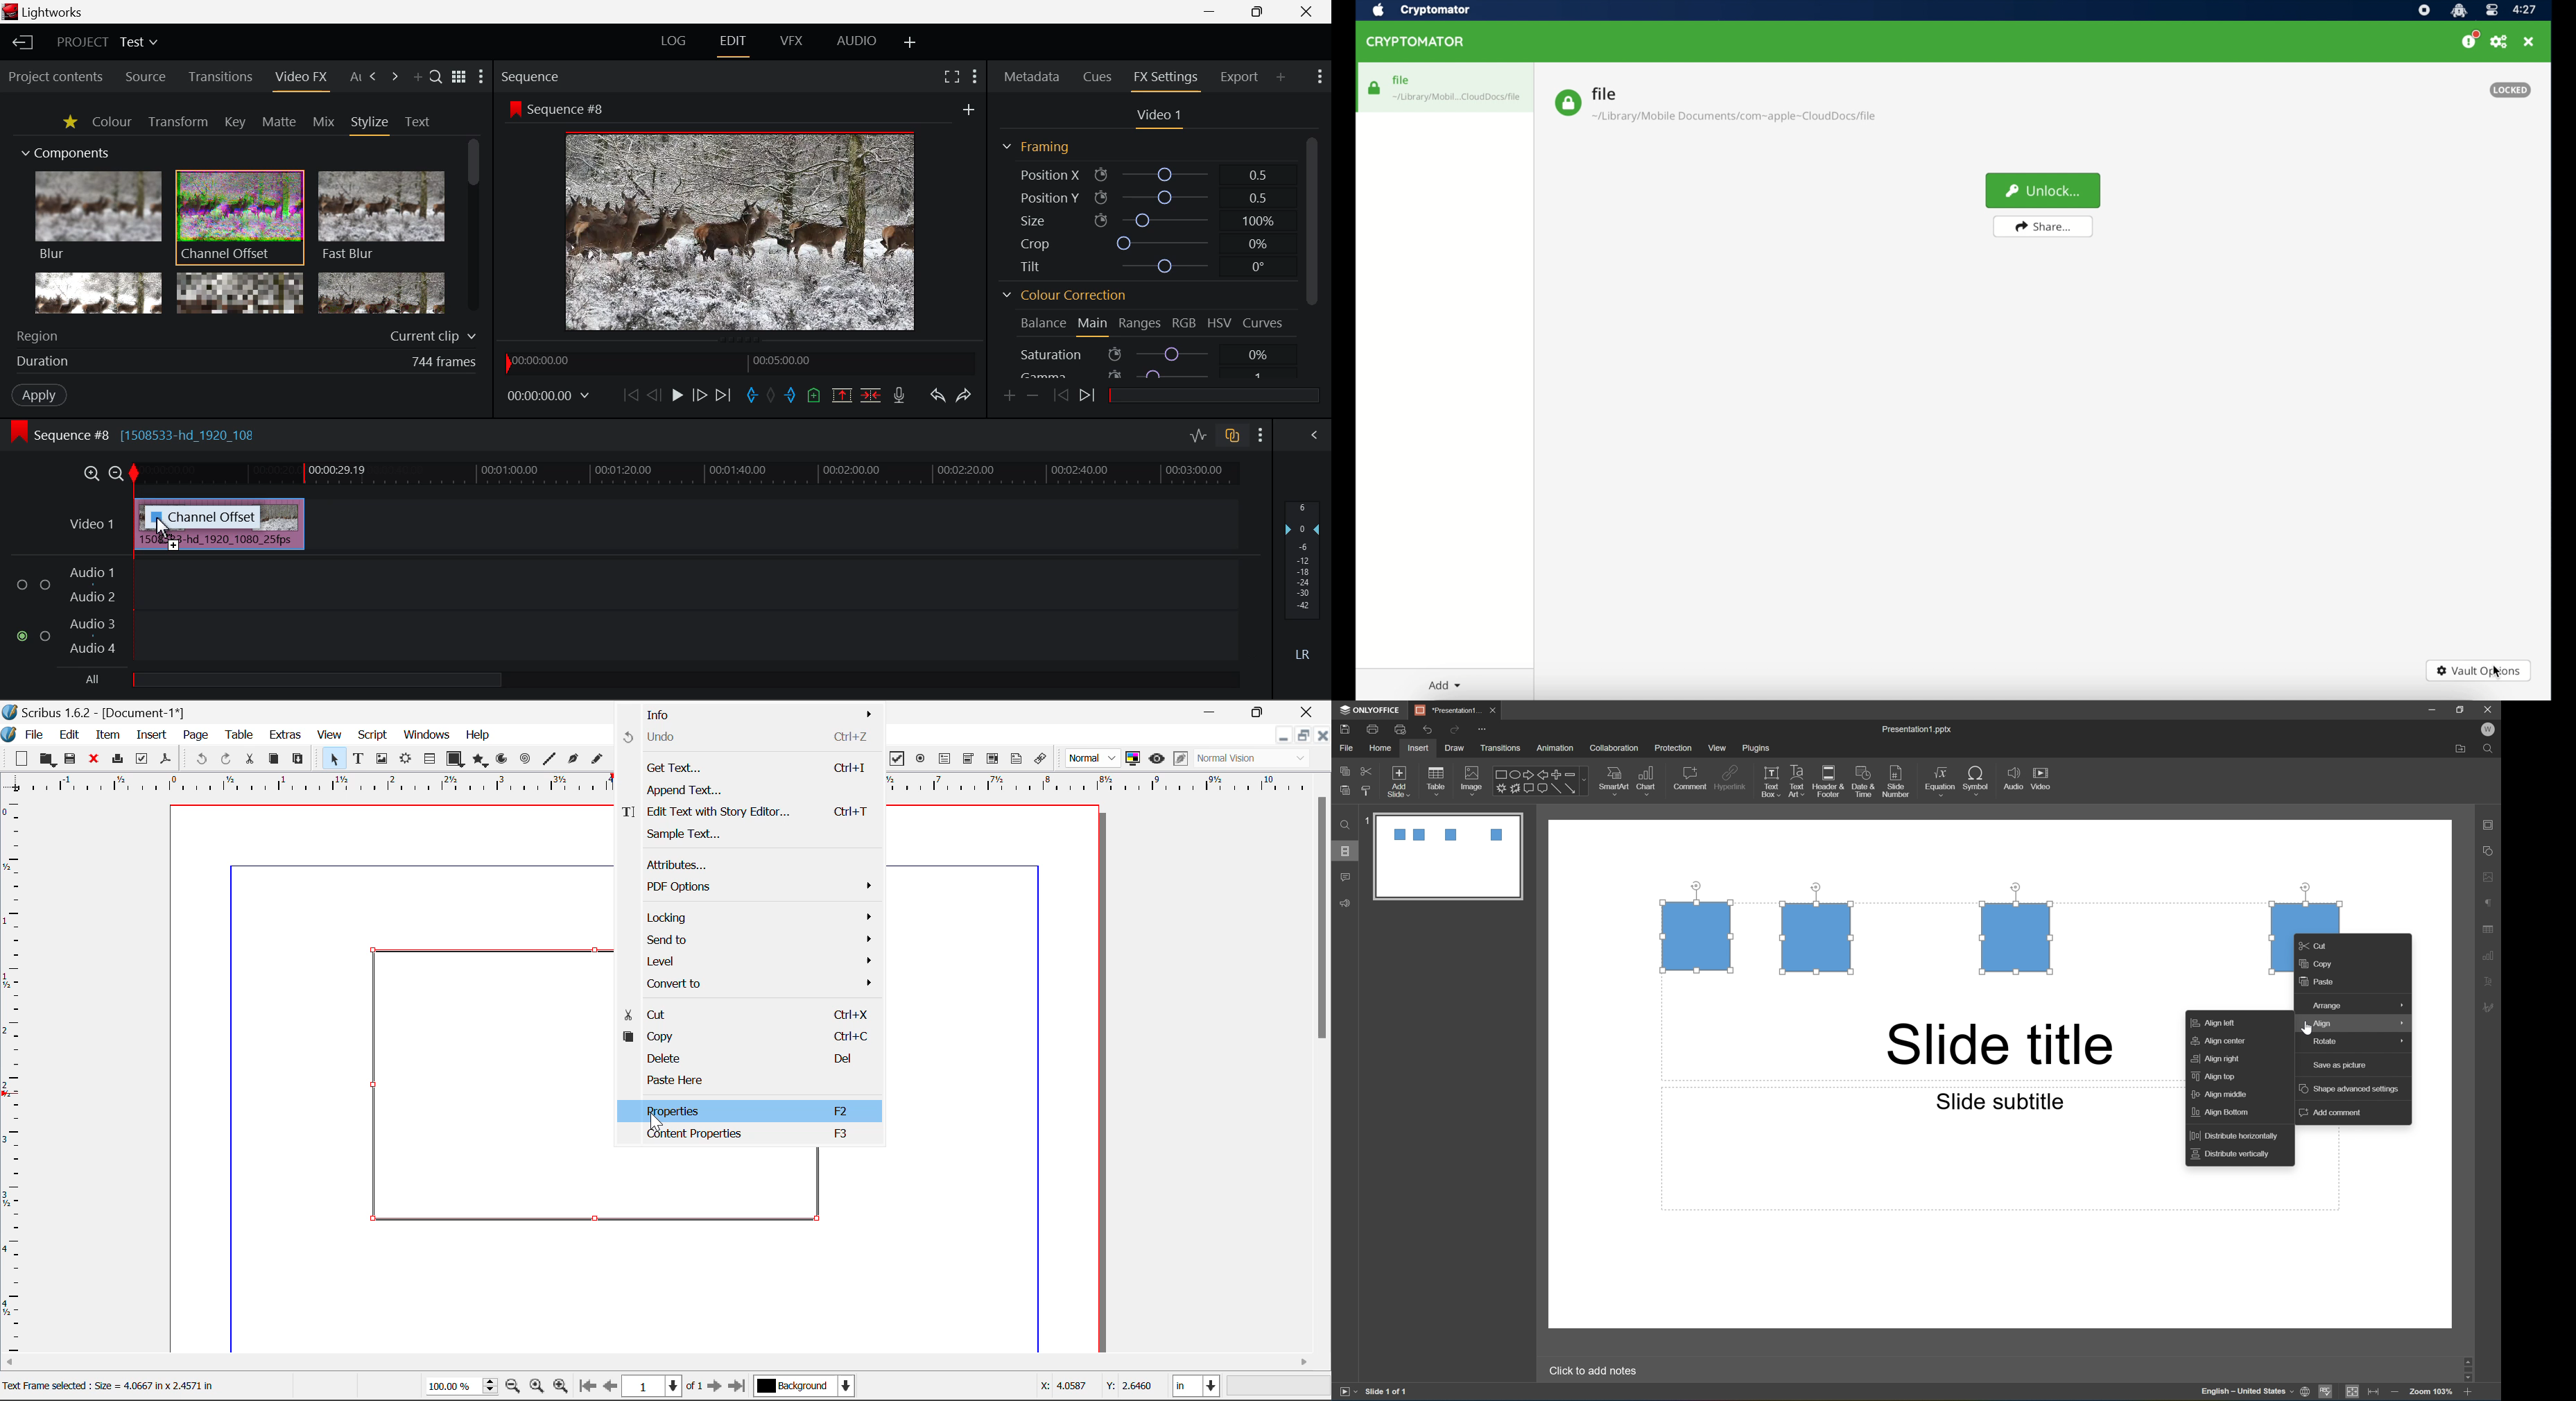 This screenshot has height=1428, width=2576. I want to click on Delete/Cut, so click(872, 396).